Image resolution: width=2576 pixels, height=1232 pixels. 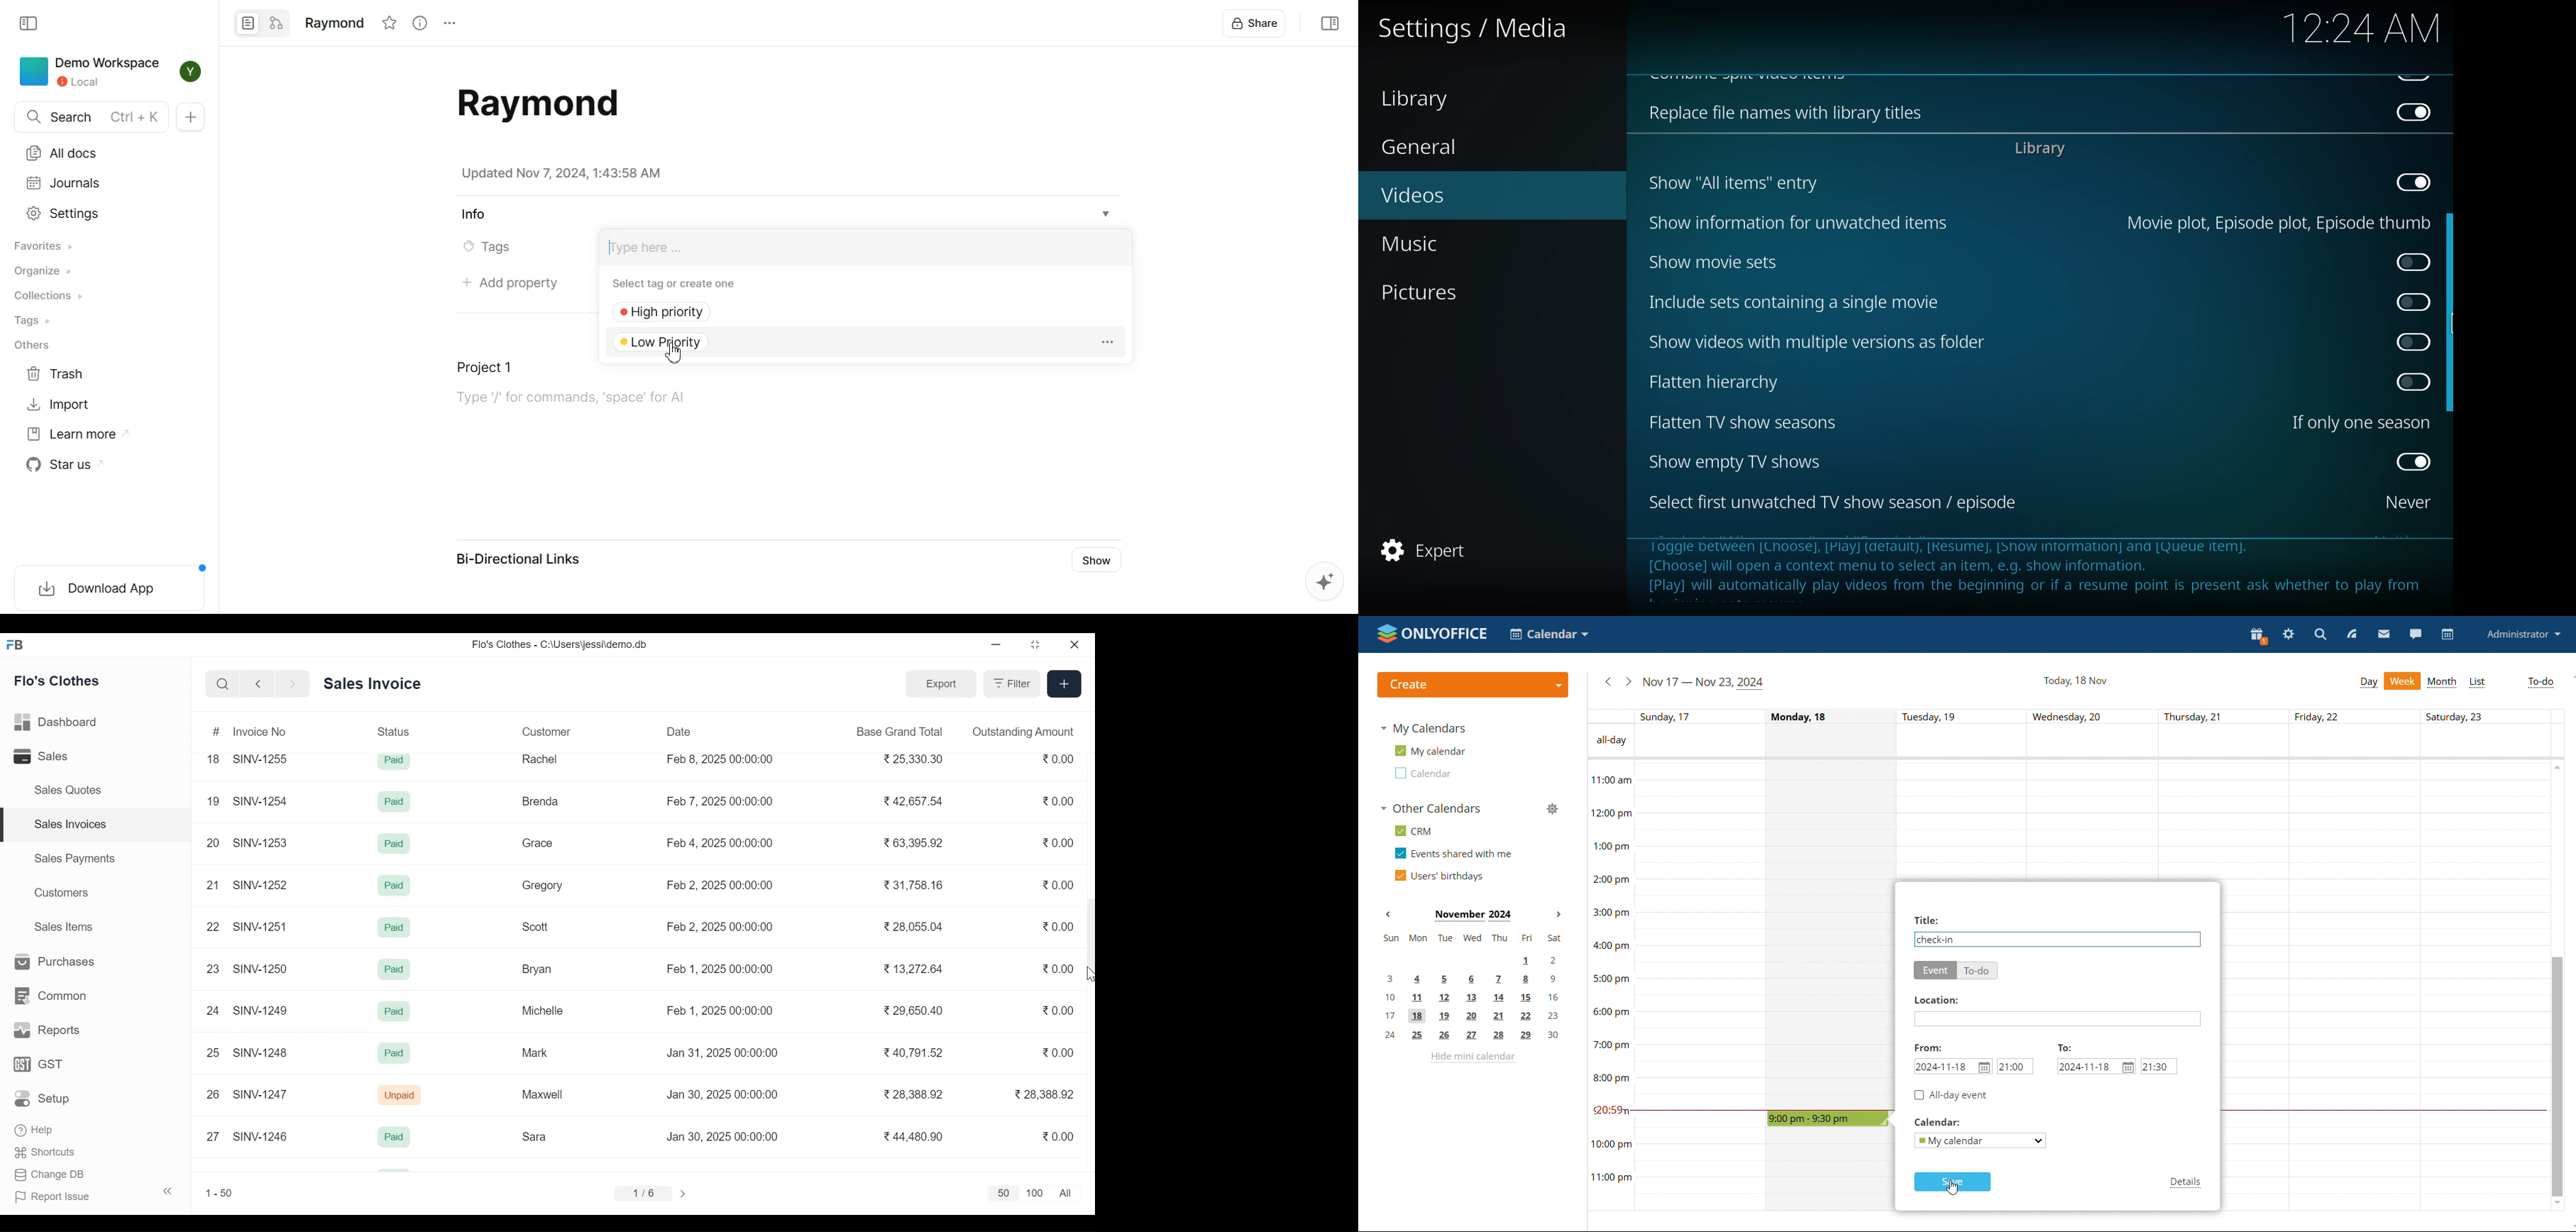 I want to click on replace, so click(x=1779, y=115).